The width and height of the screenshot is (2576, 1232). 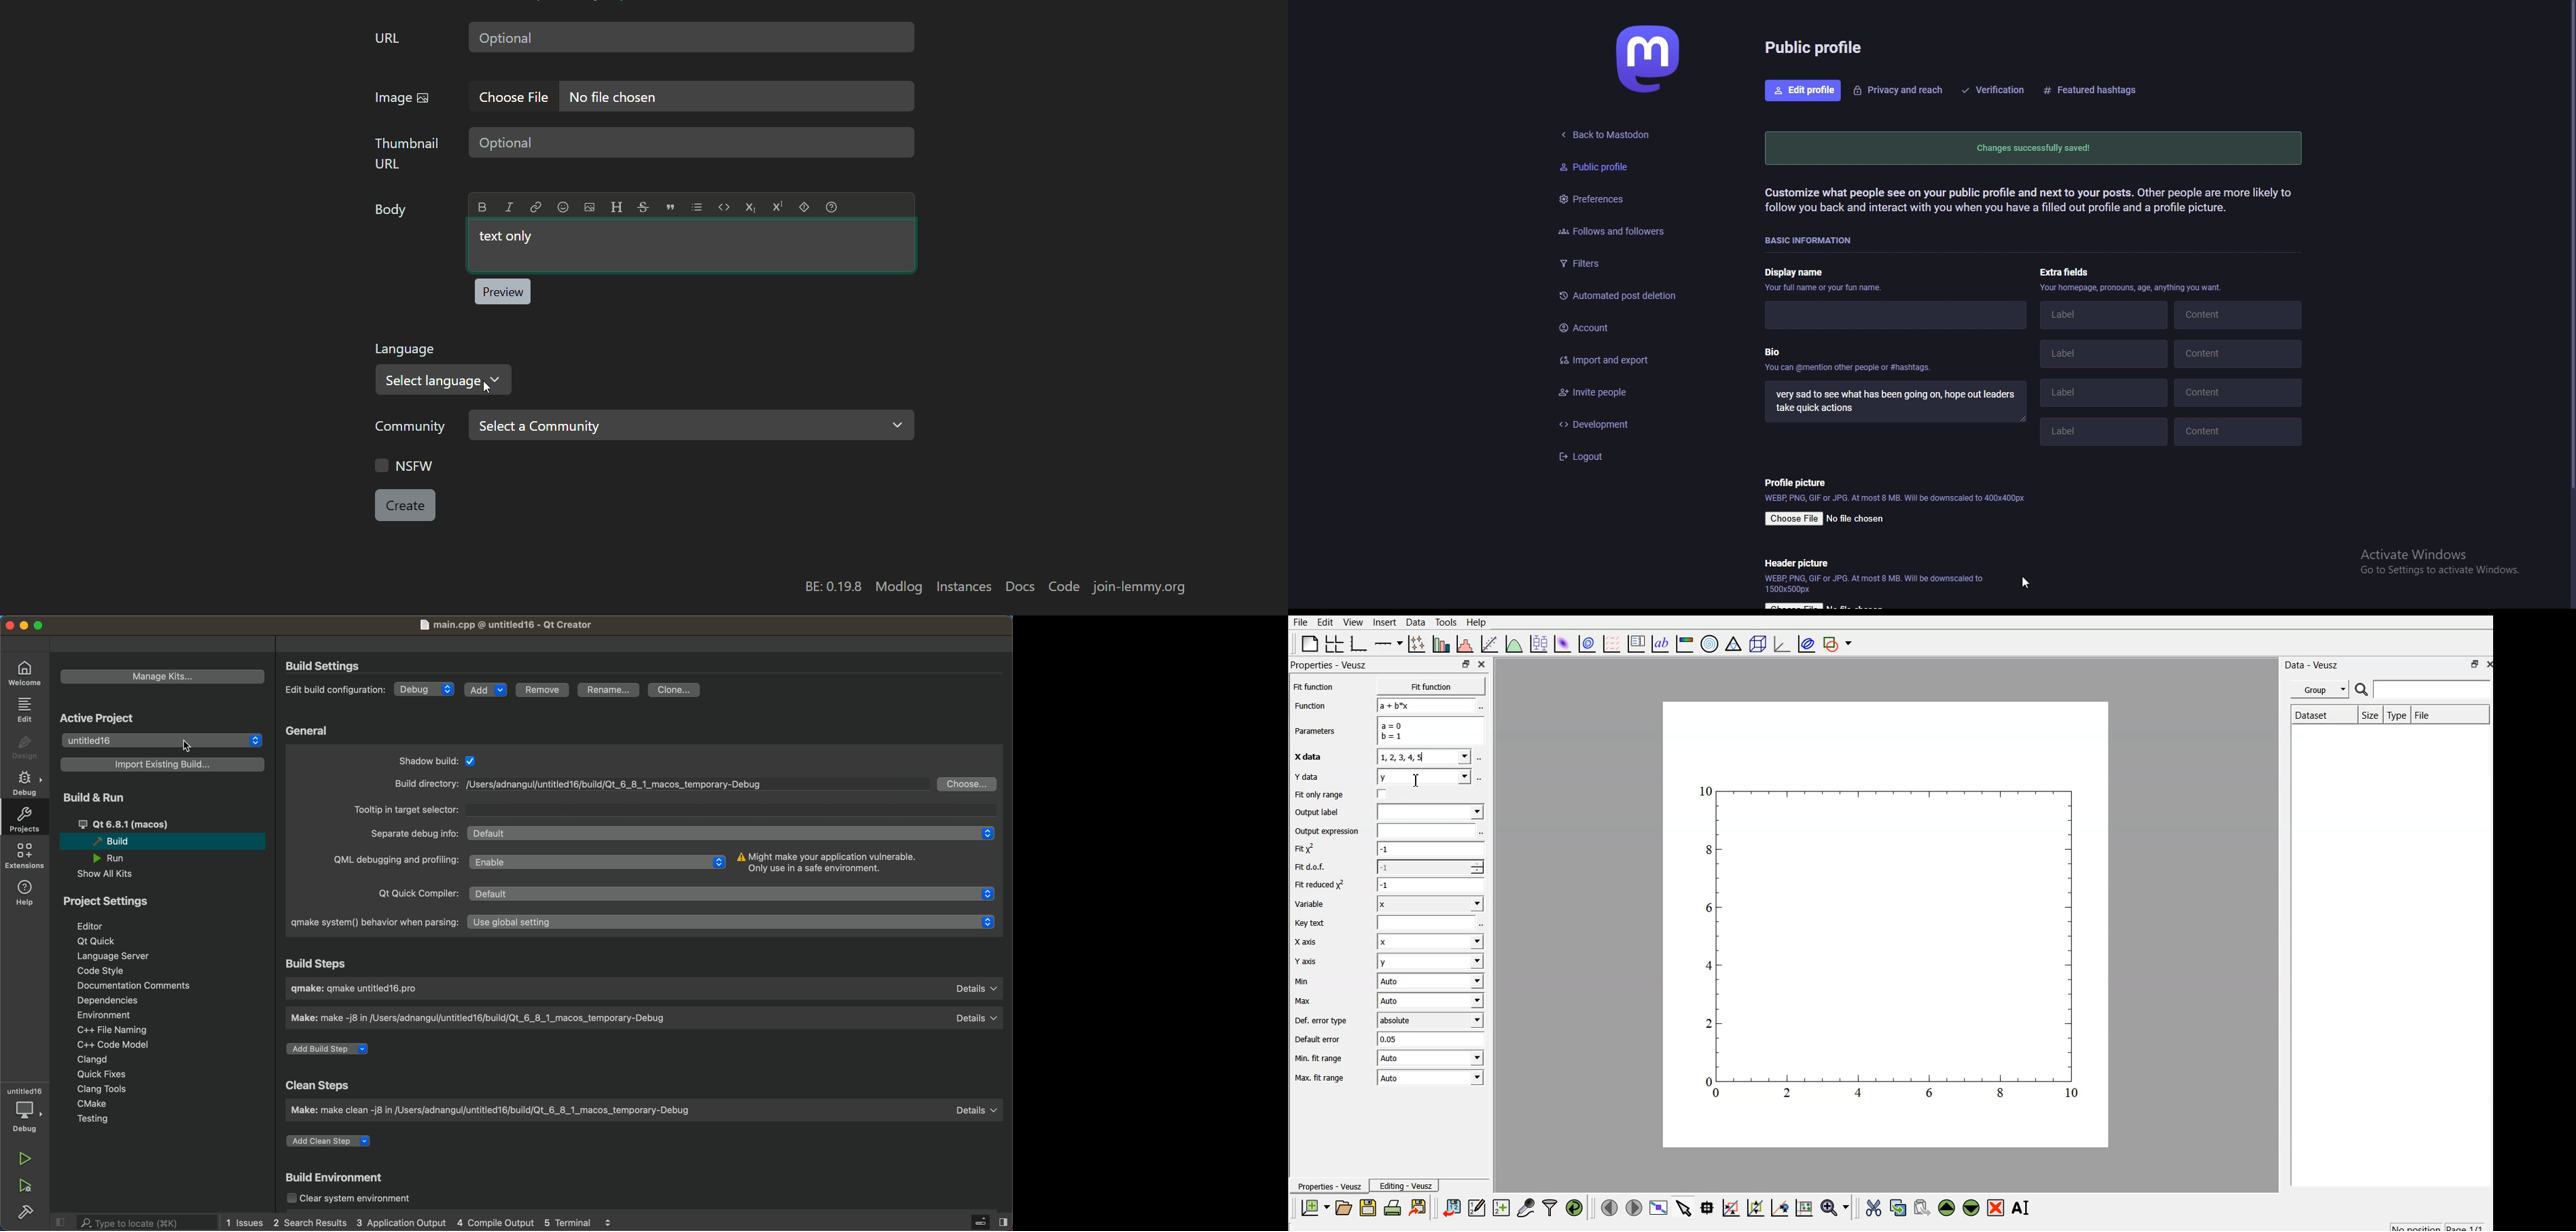 I want to click on content, so click(x=2236, y=317).